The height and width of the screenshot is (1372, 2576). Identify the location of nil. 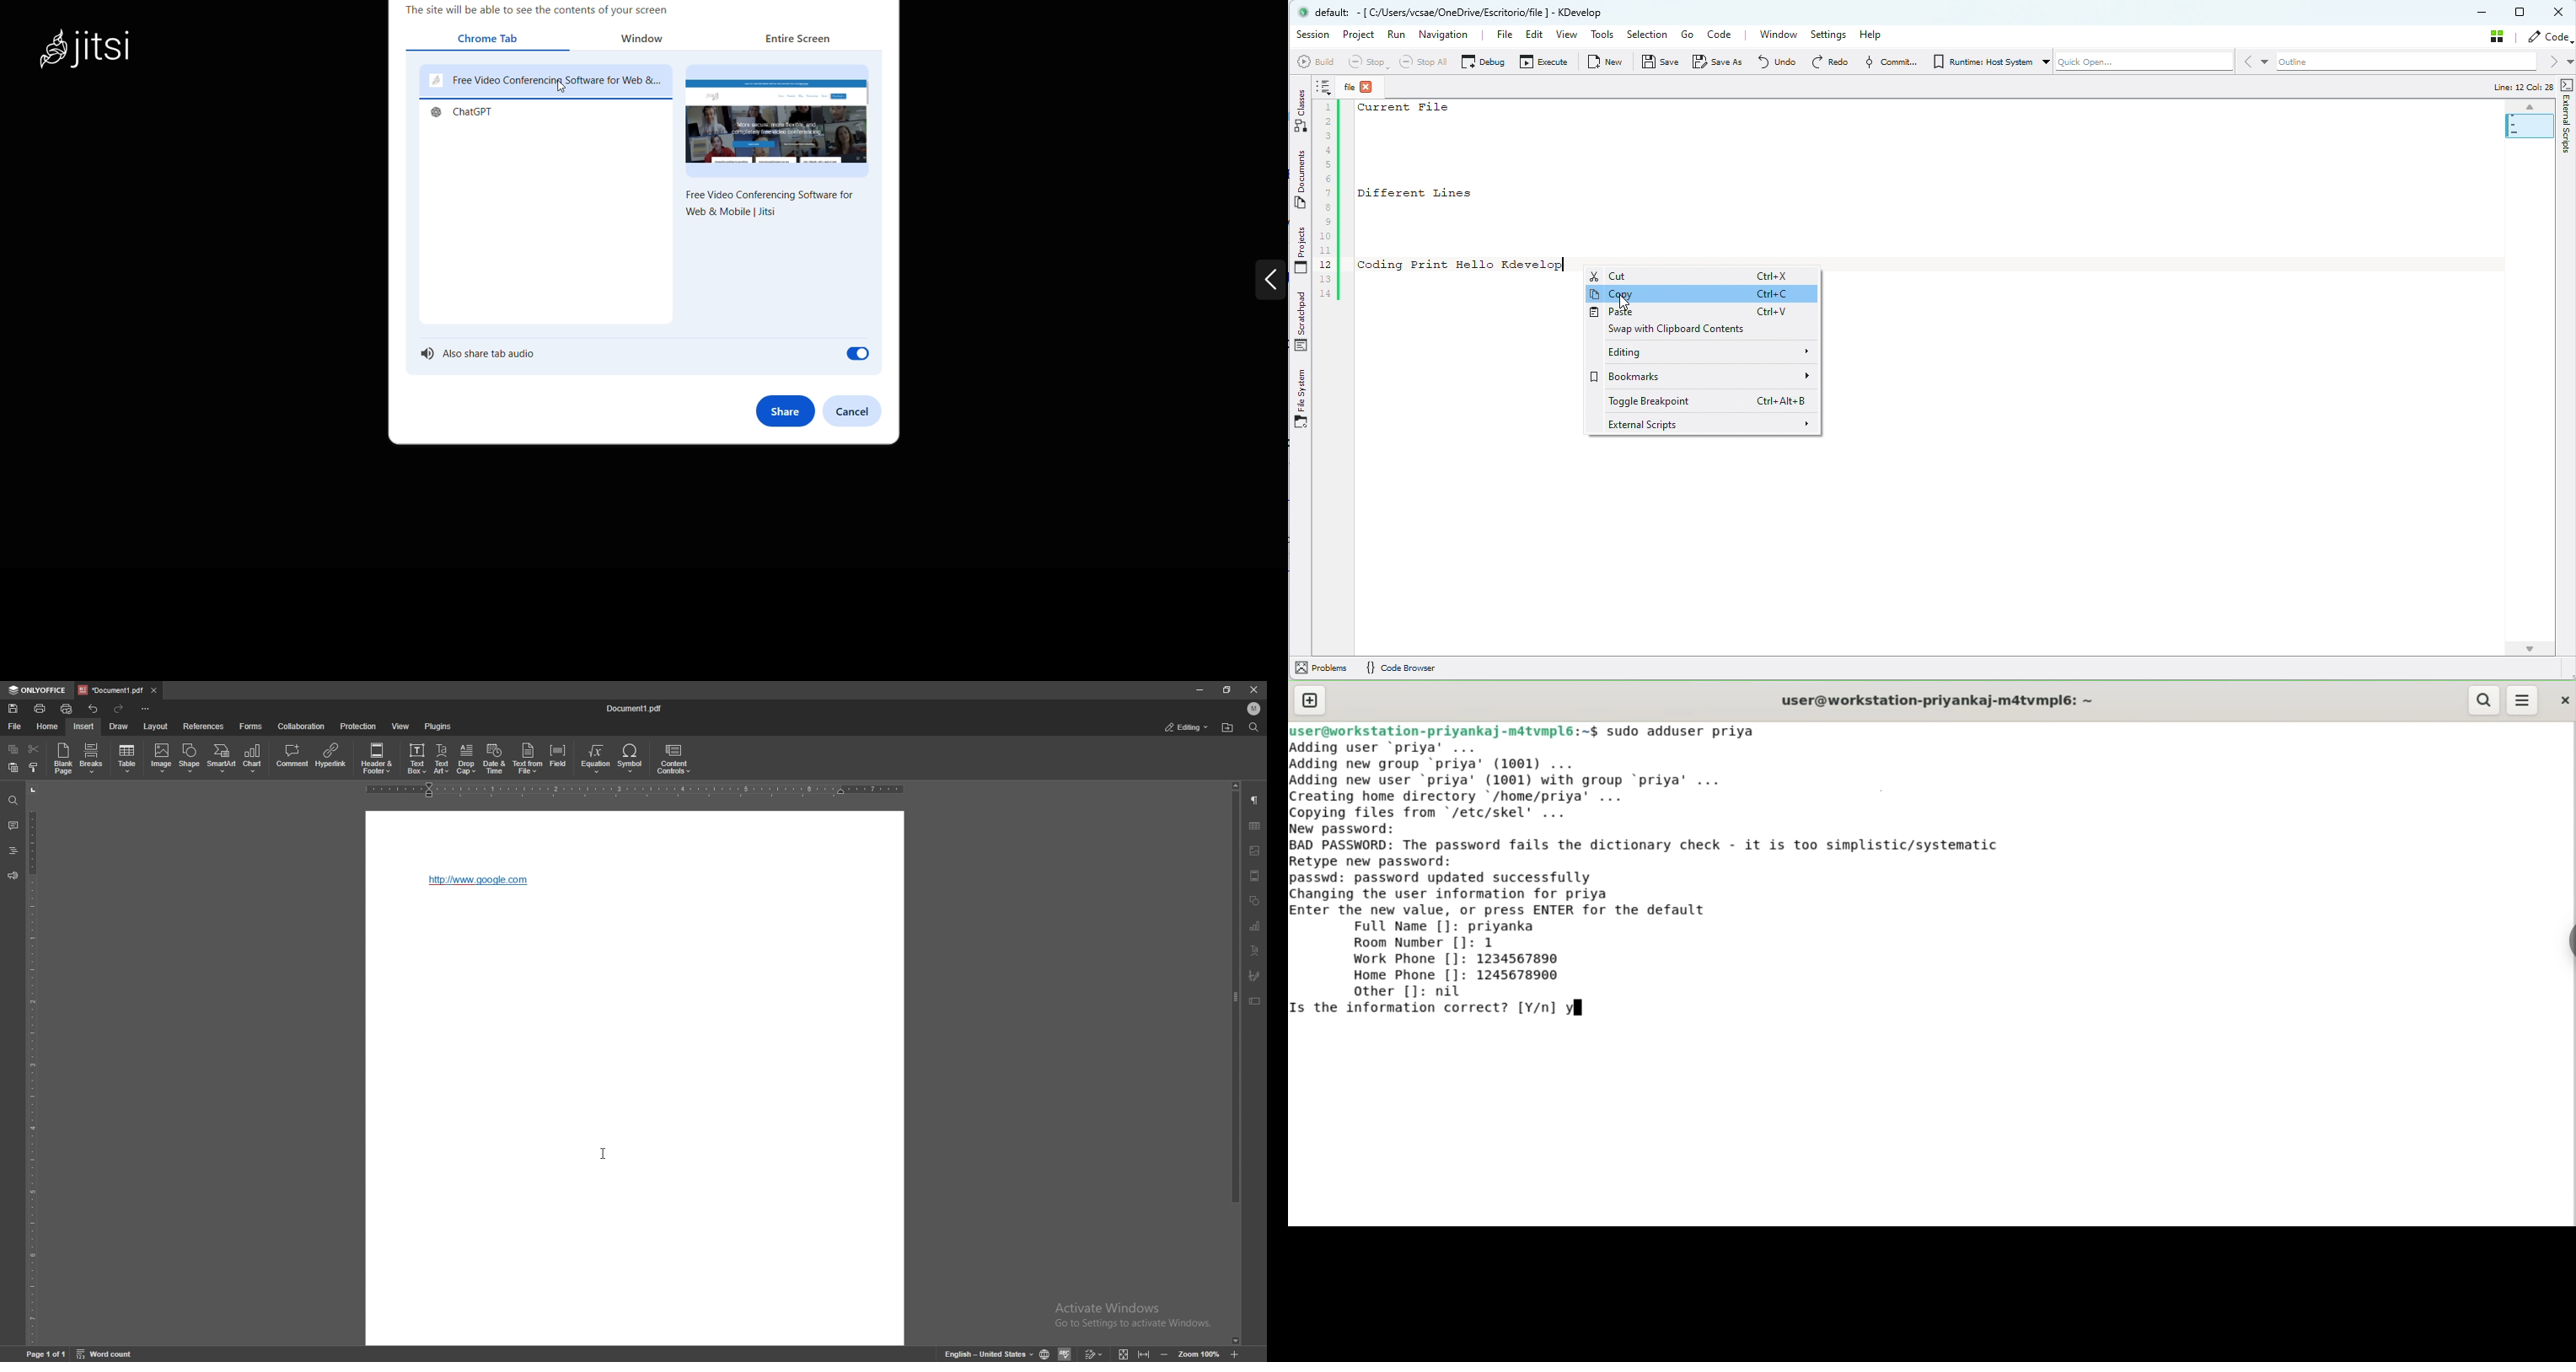
(1455, 992).